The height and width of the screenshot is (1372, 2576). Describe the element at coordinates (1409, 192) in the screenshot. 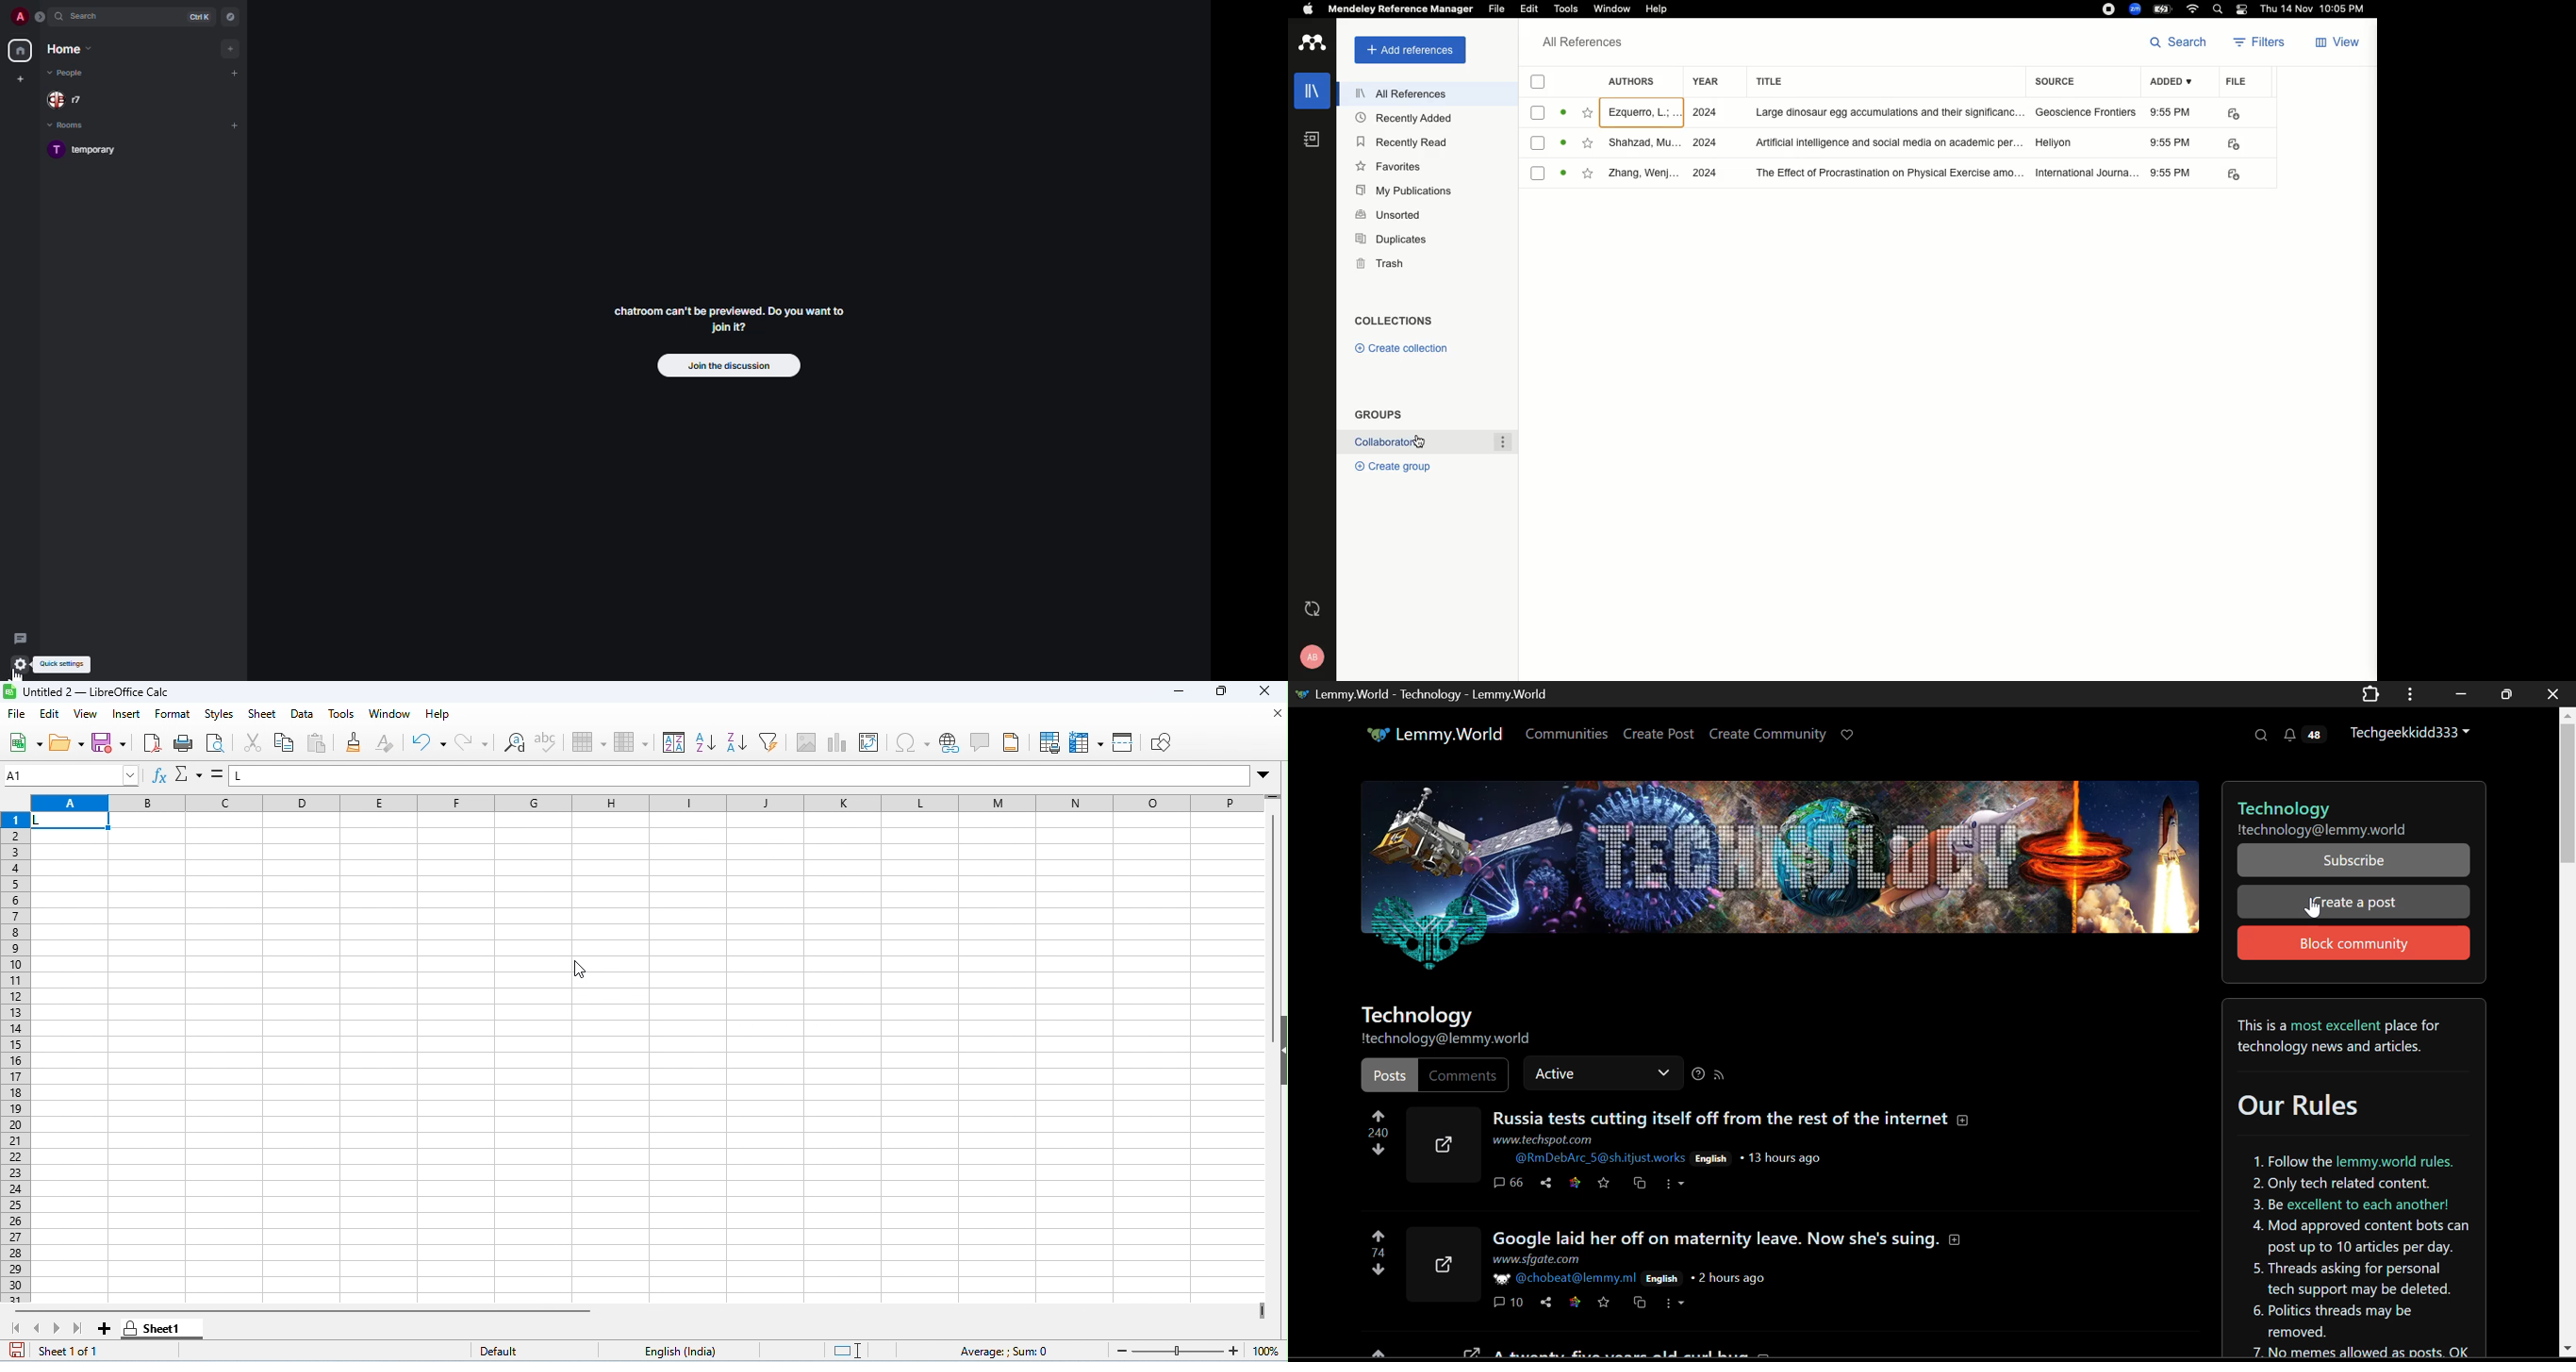

I see `My publications` at that location.